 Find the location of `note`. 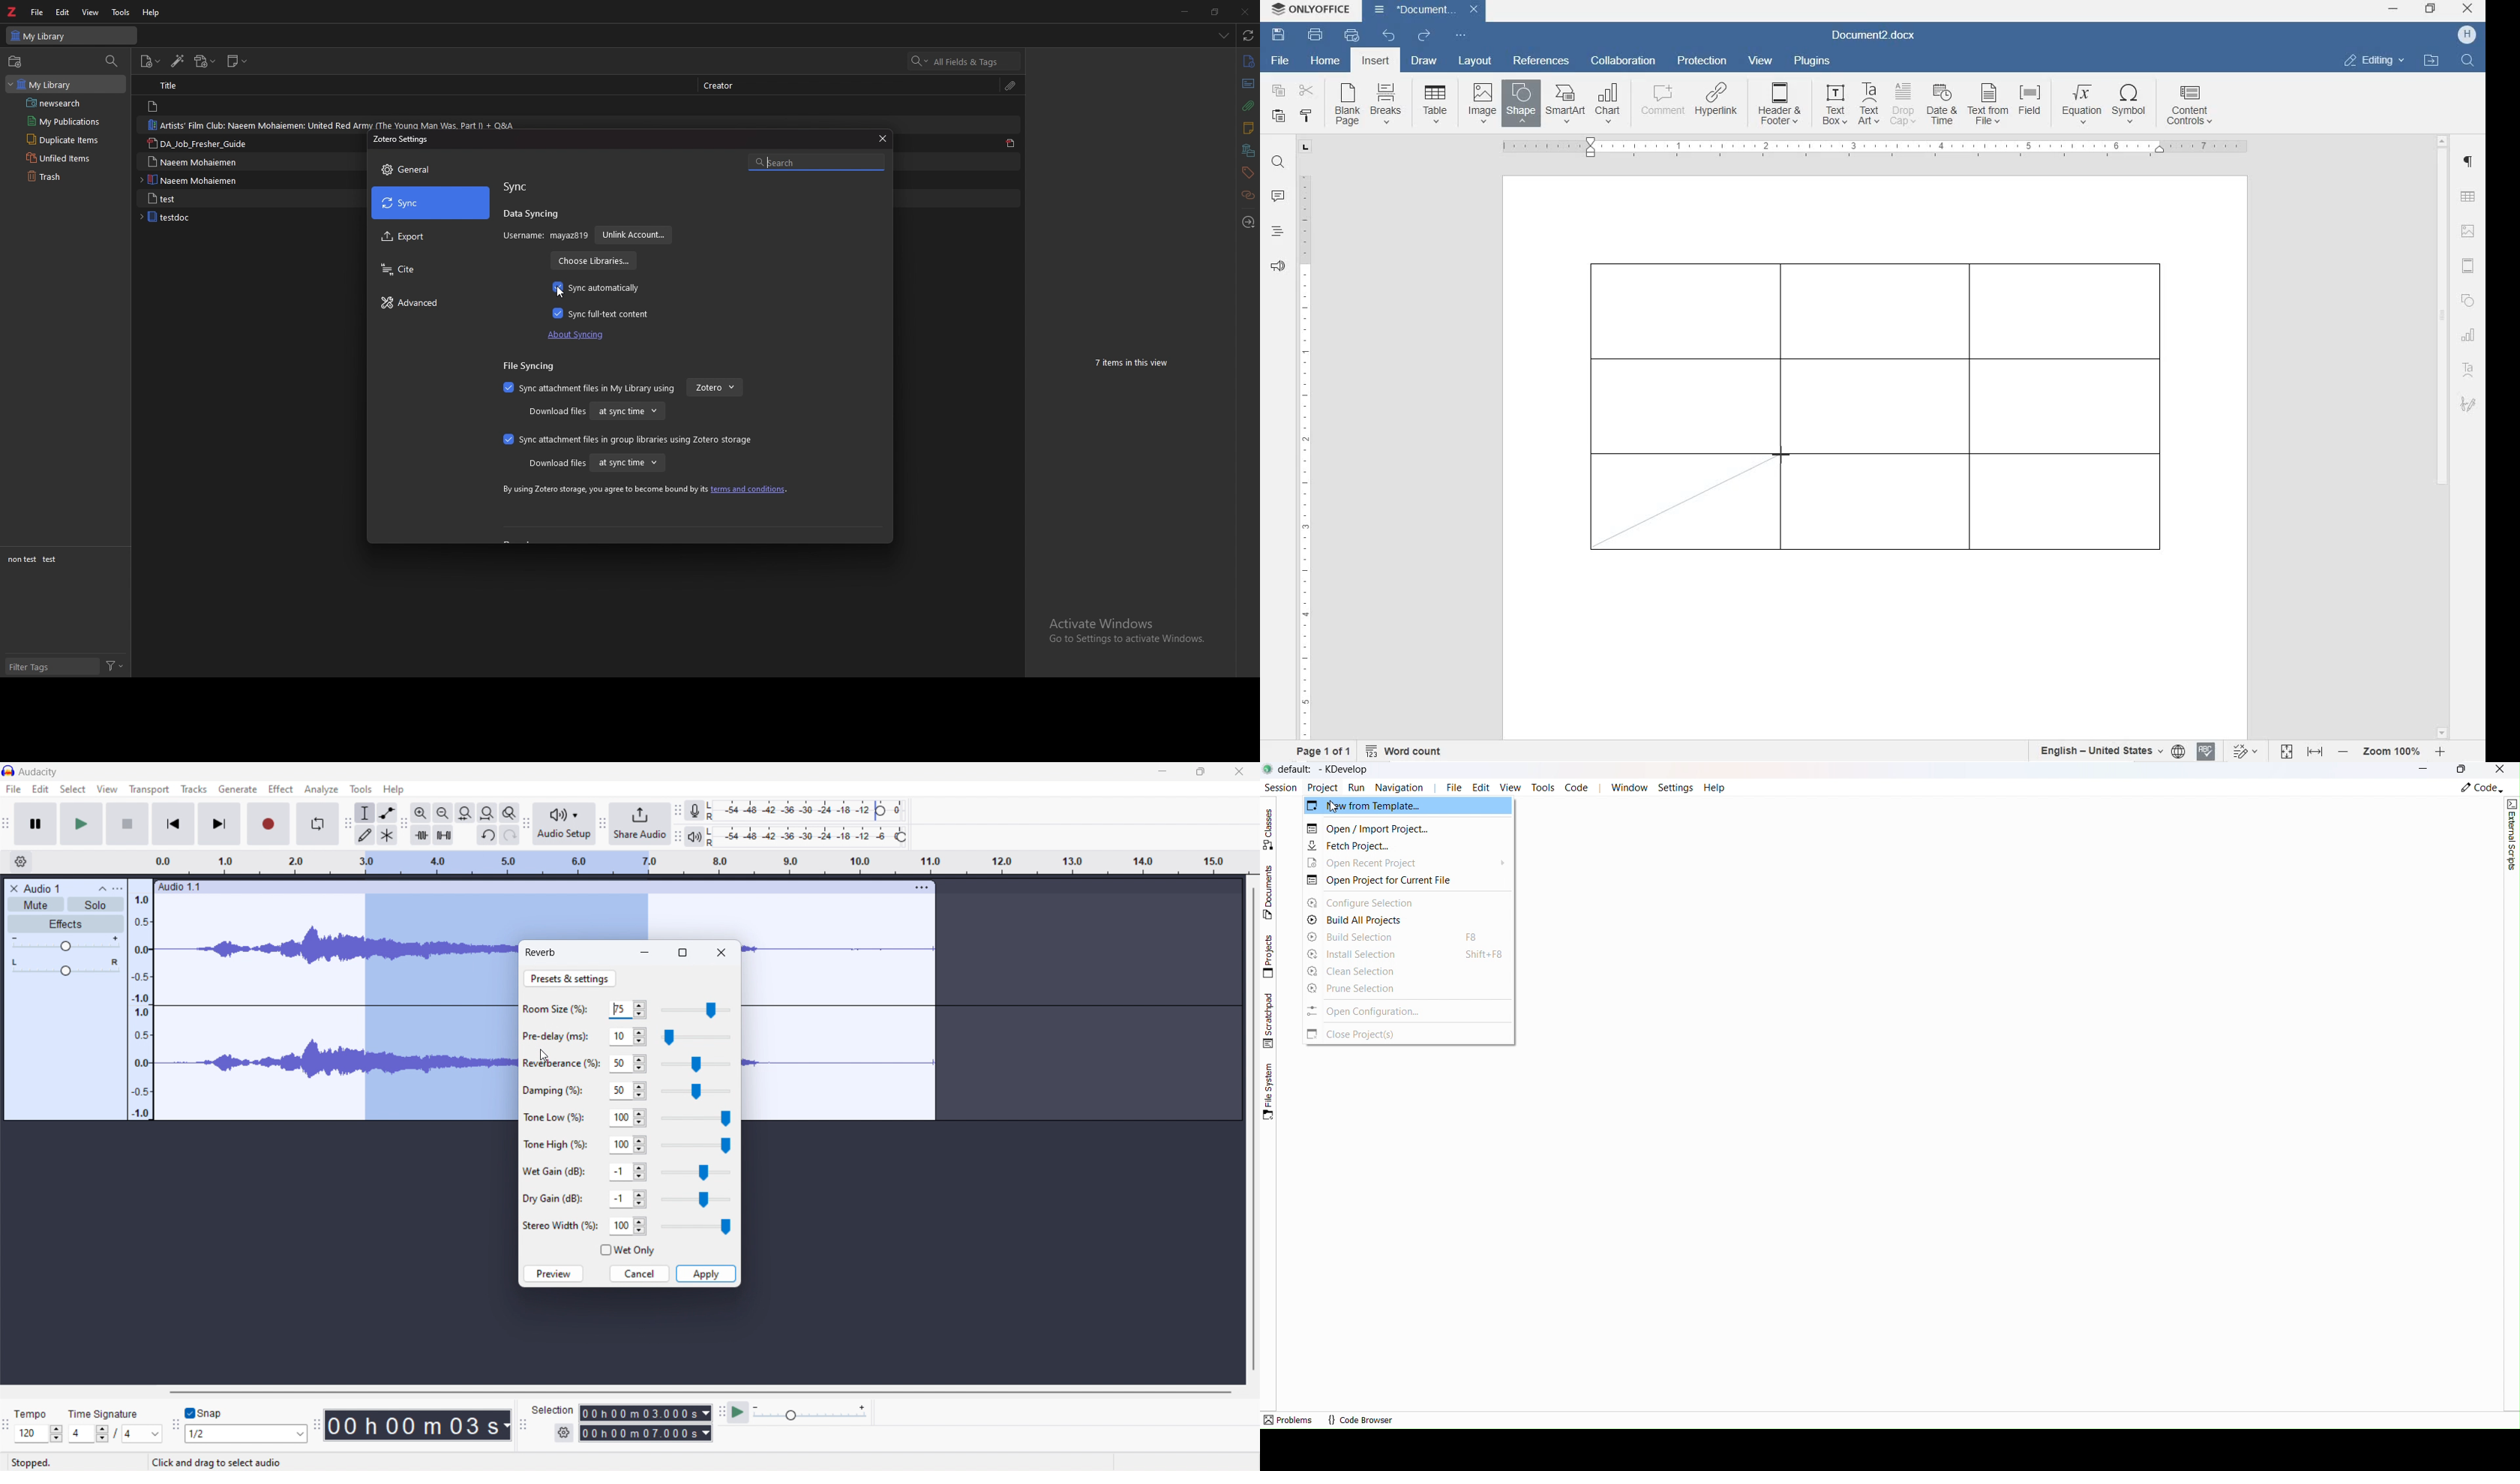

note is located at coordinates (190, 106).